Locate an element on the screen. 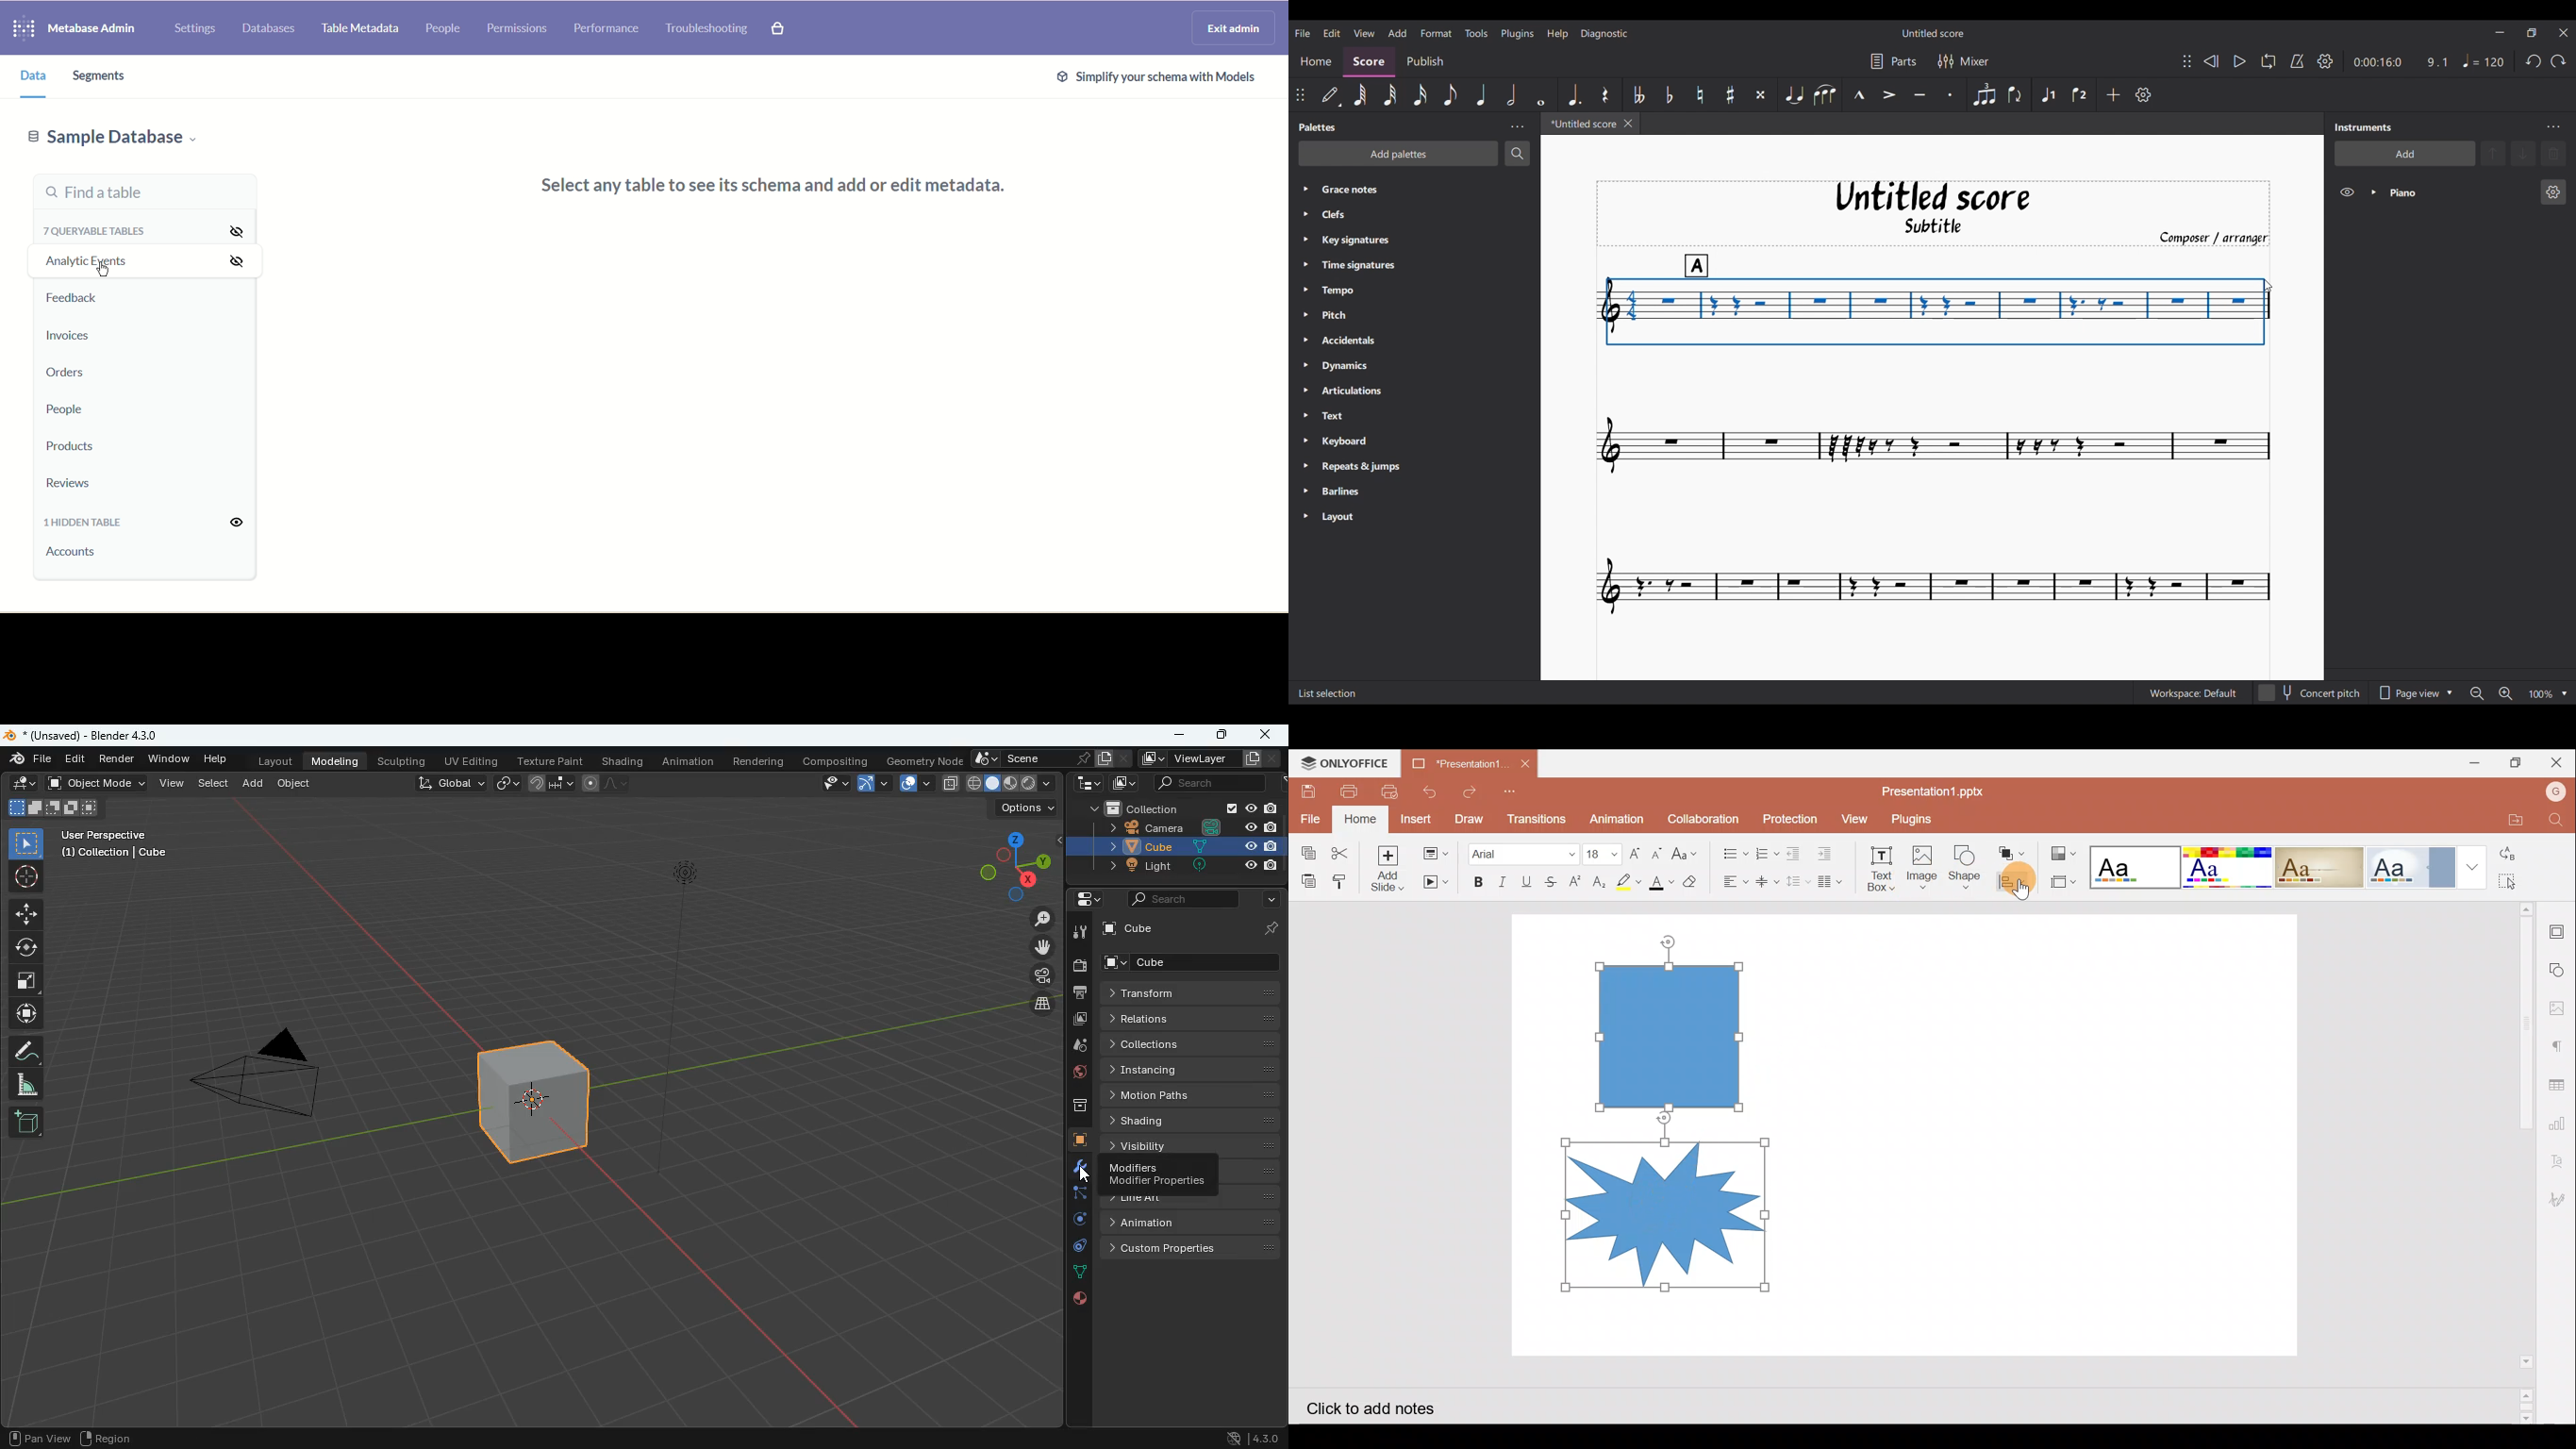 The height and width of the screenshot is (1456, 2576). Flip direction is located at coordinates (2015, 95).